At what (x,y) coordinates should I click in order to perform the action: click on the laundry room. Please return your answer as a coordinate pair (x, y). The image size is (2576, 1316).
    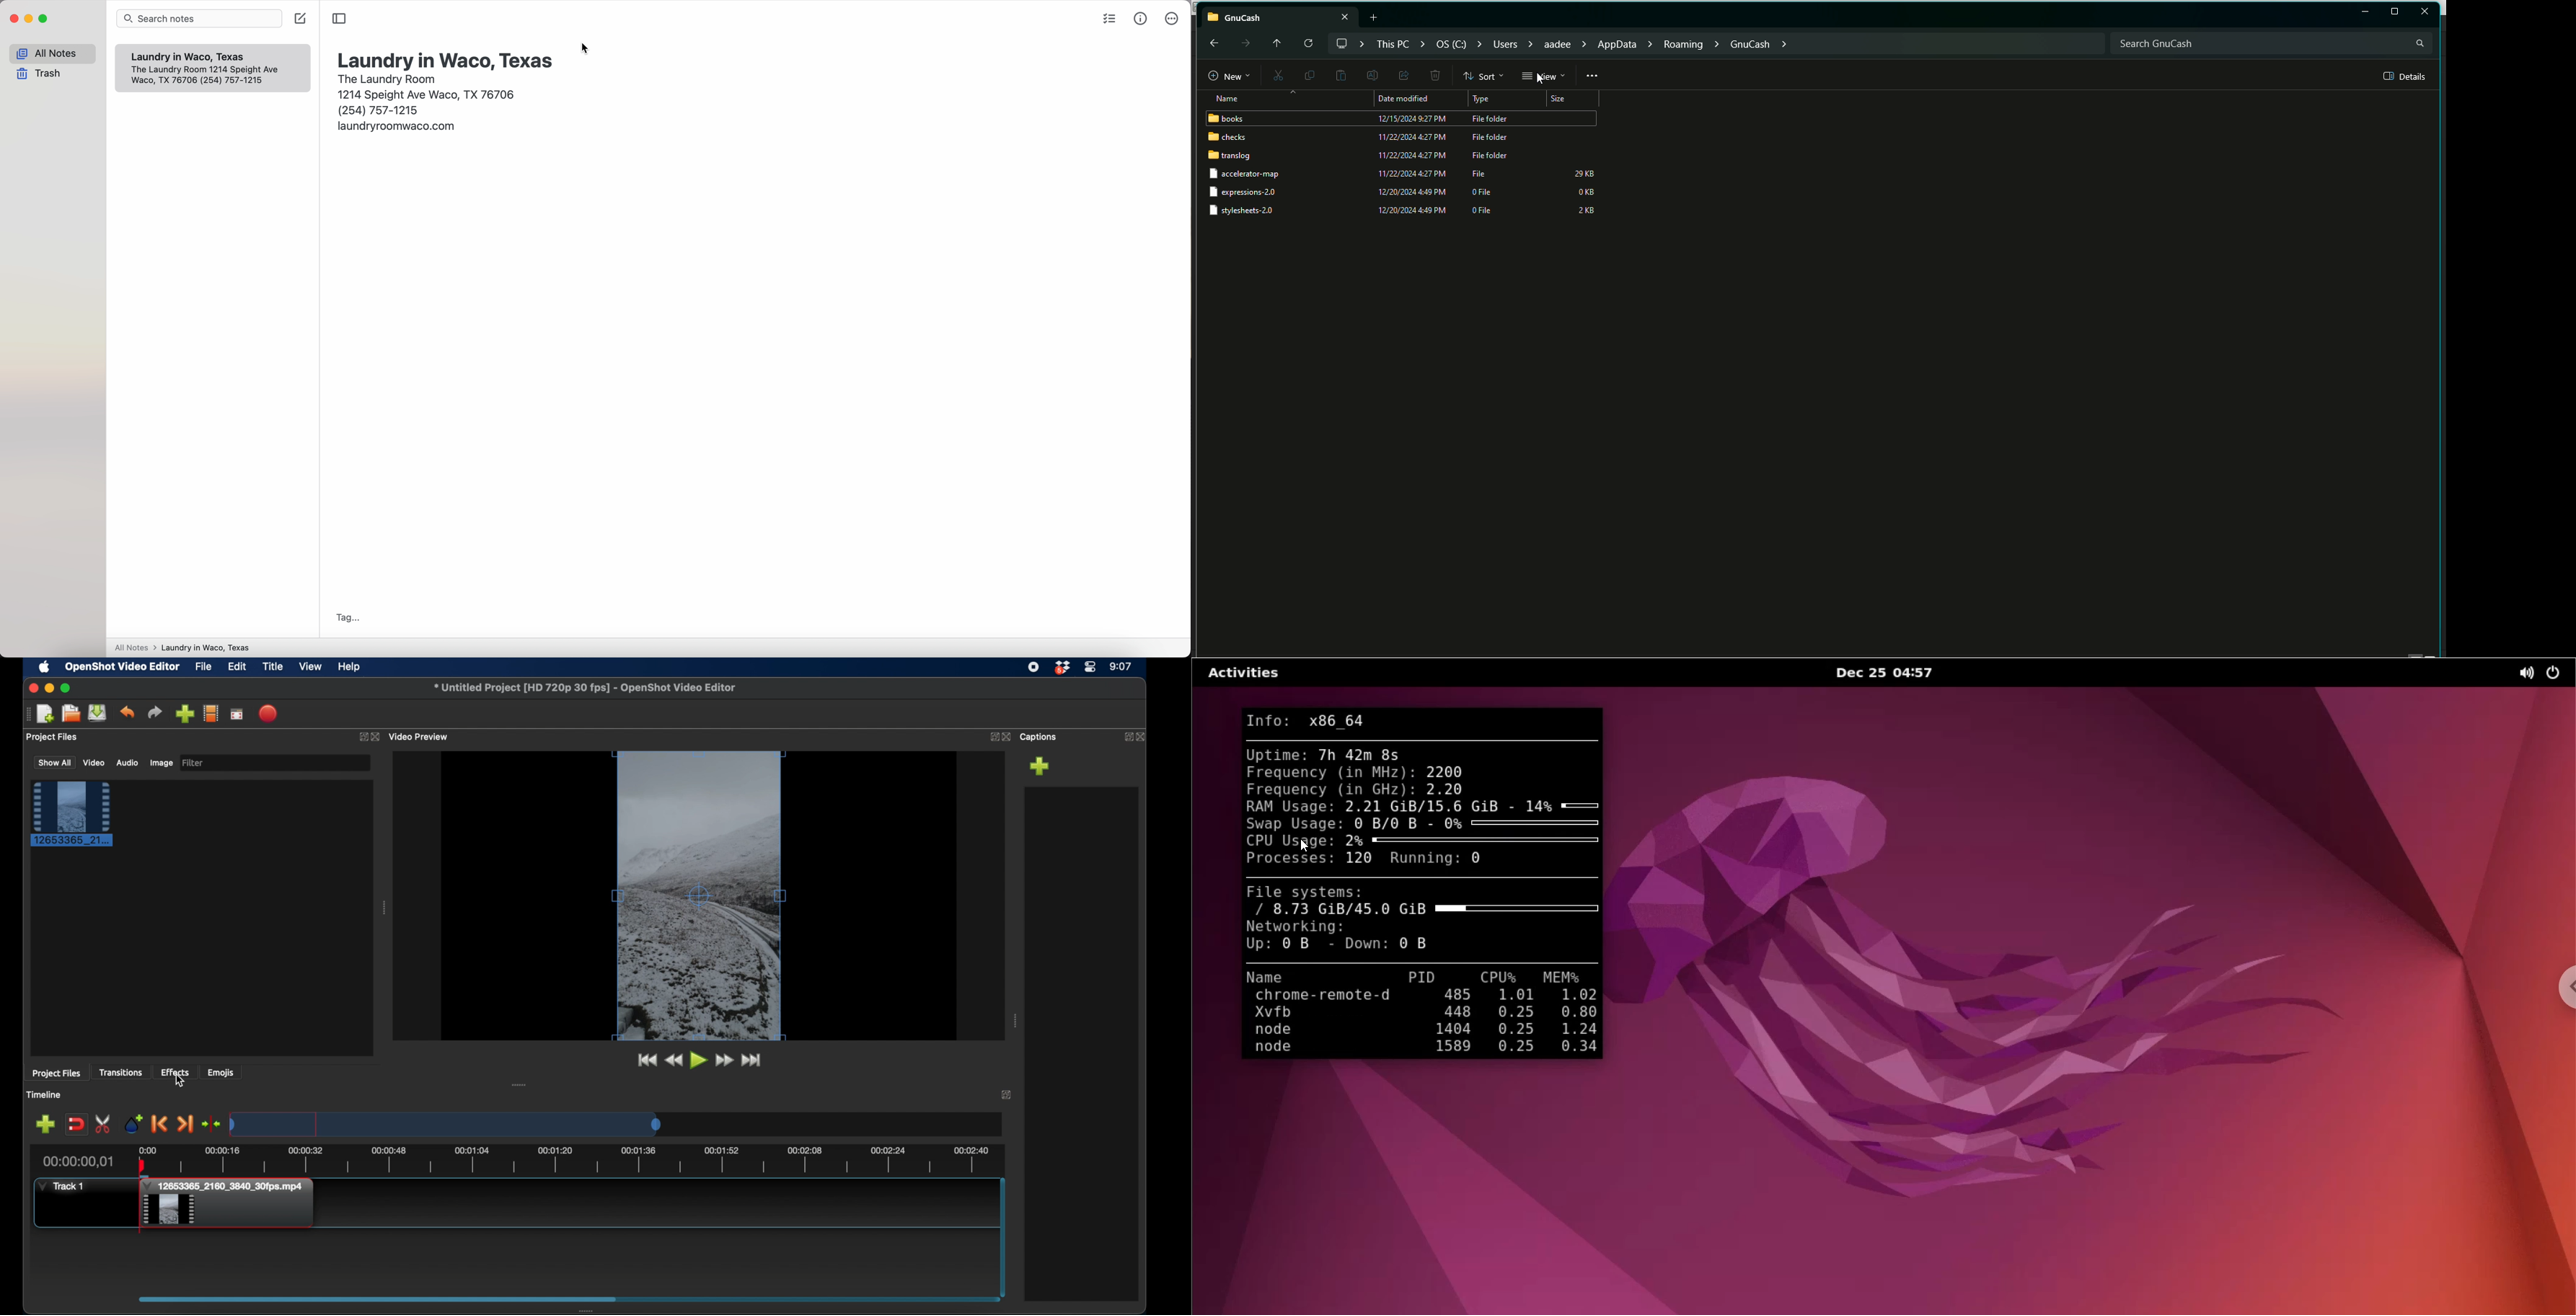
    Looking at the image, I should click on (388, 78).